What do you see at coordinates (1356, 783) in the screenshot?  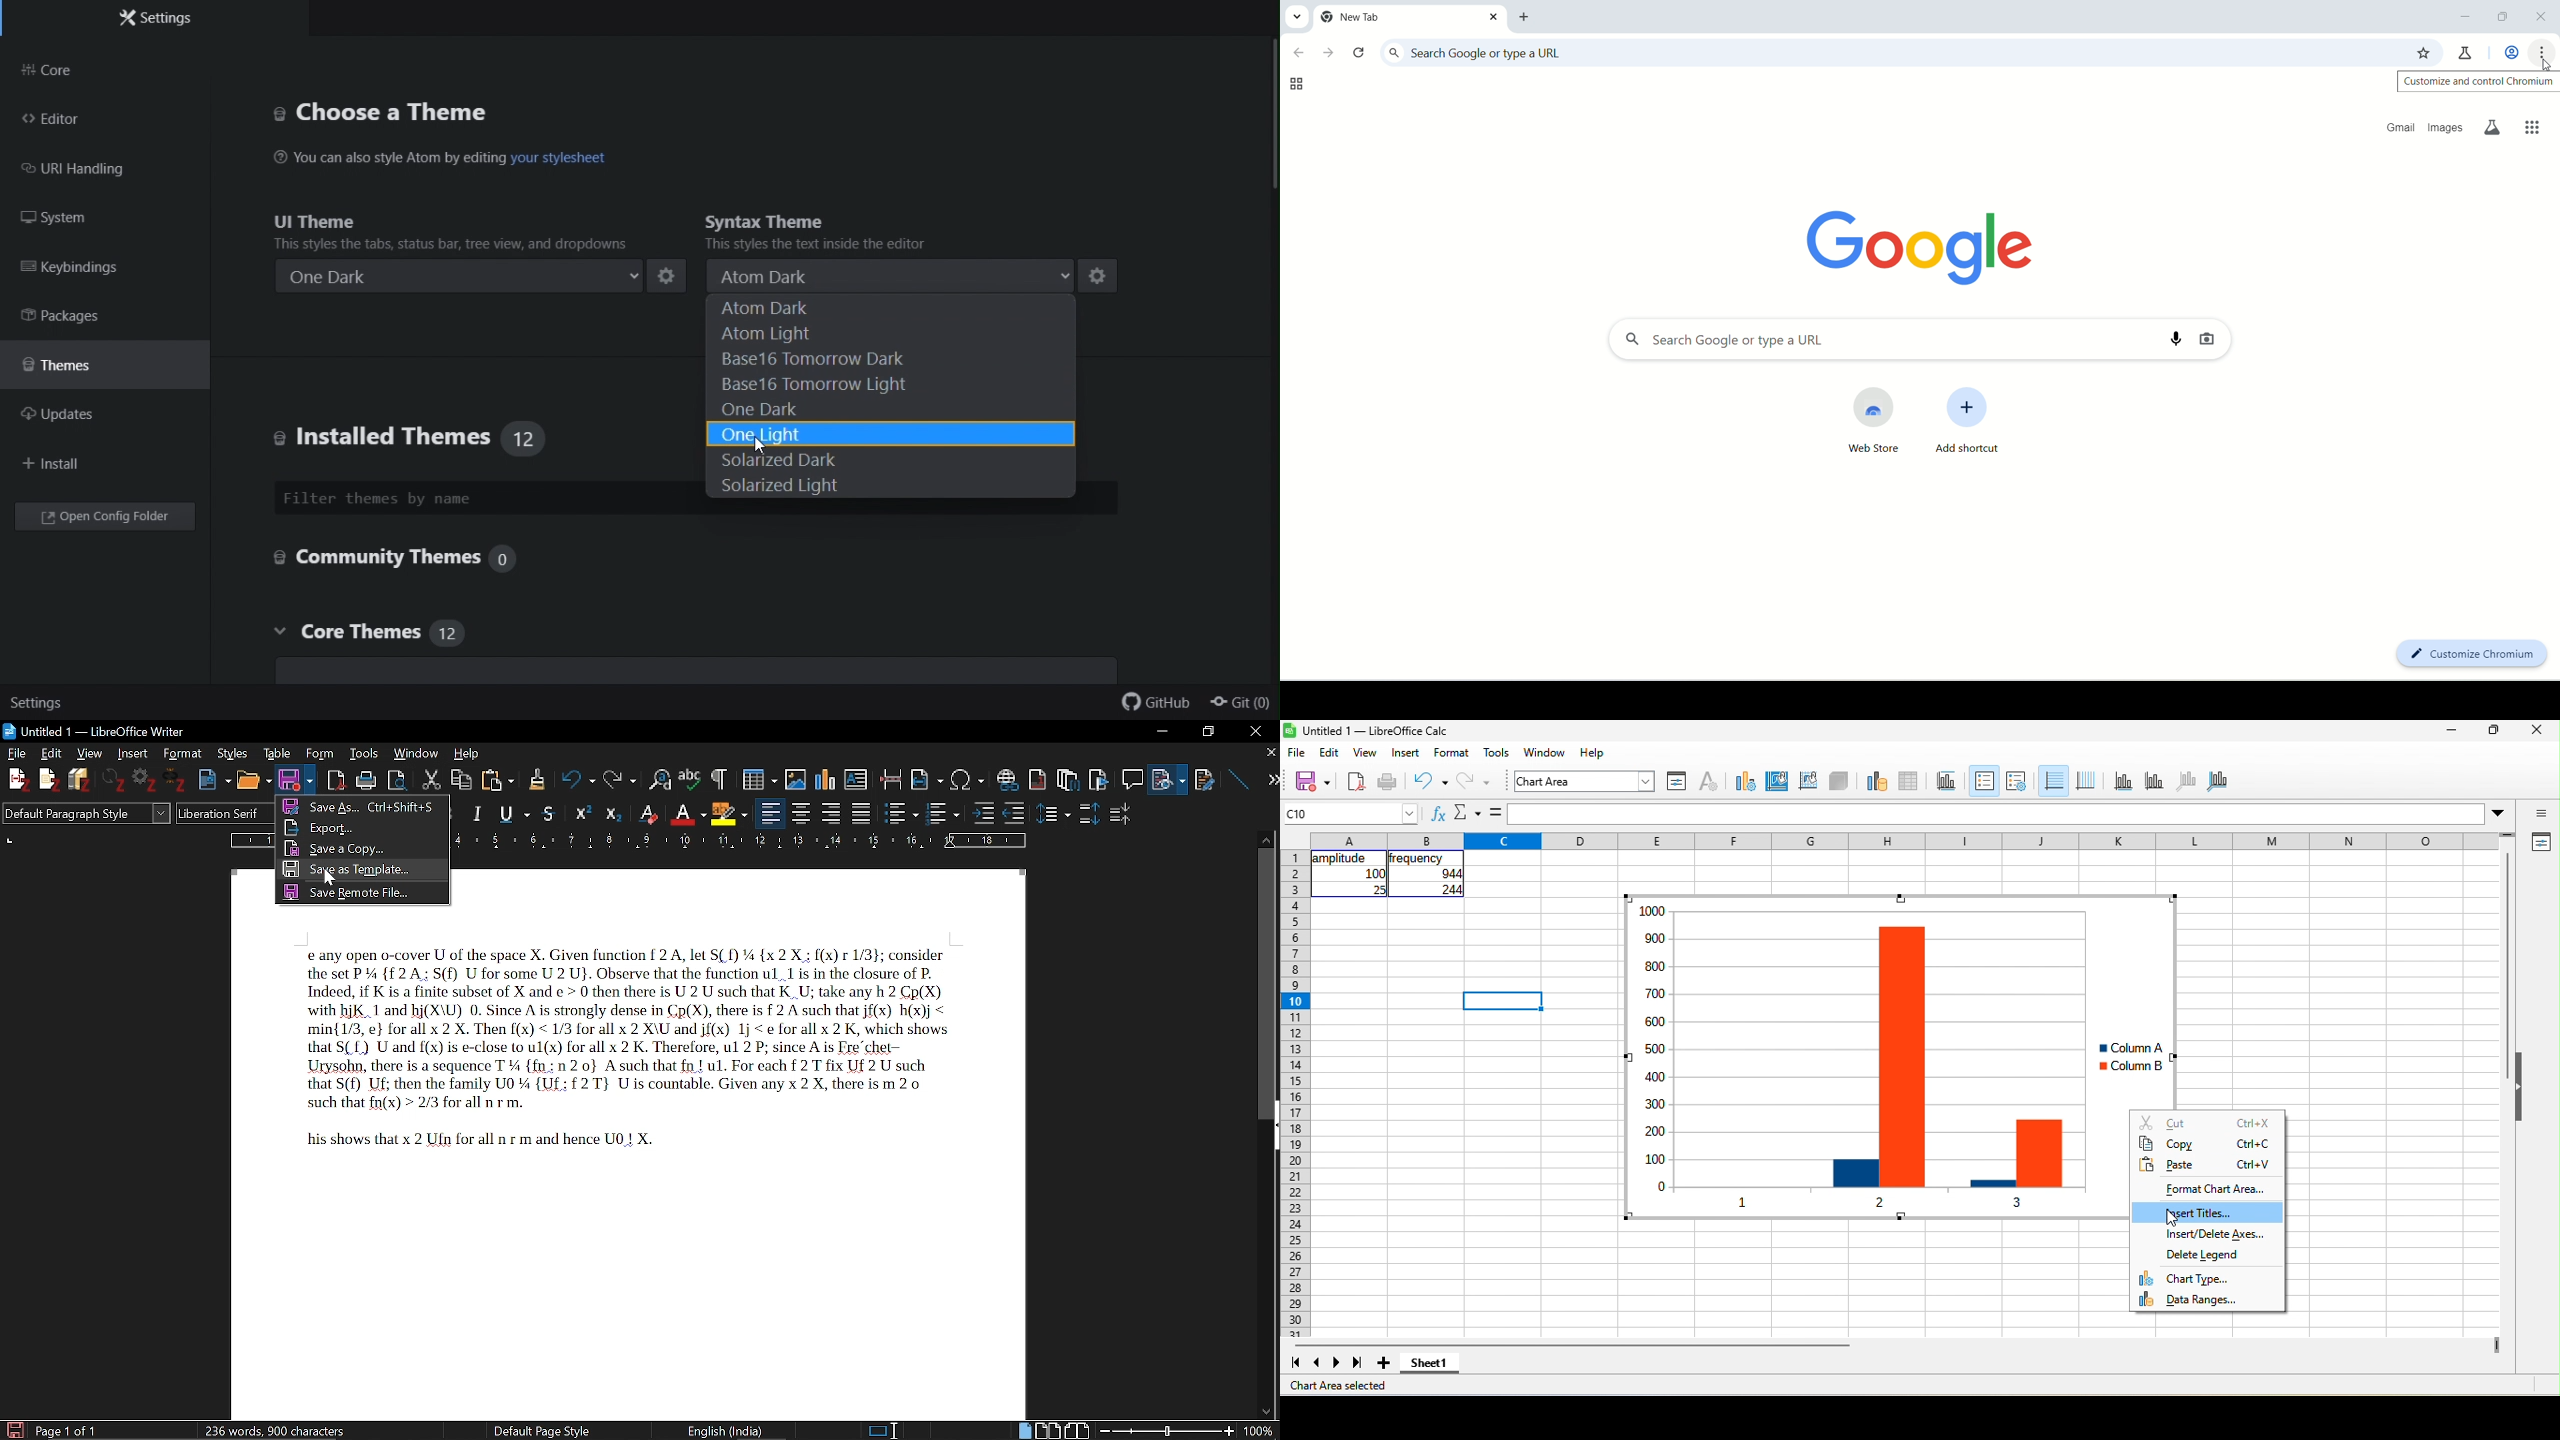 I see `export directly as pdf` at bounding box center [1356, 783].